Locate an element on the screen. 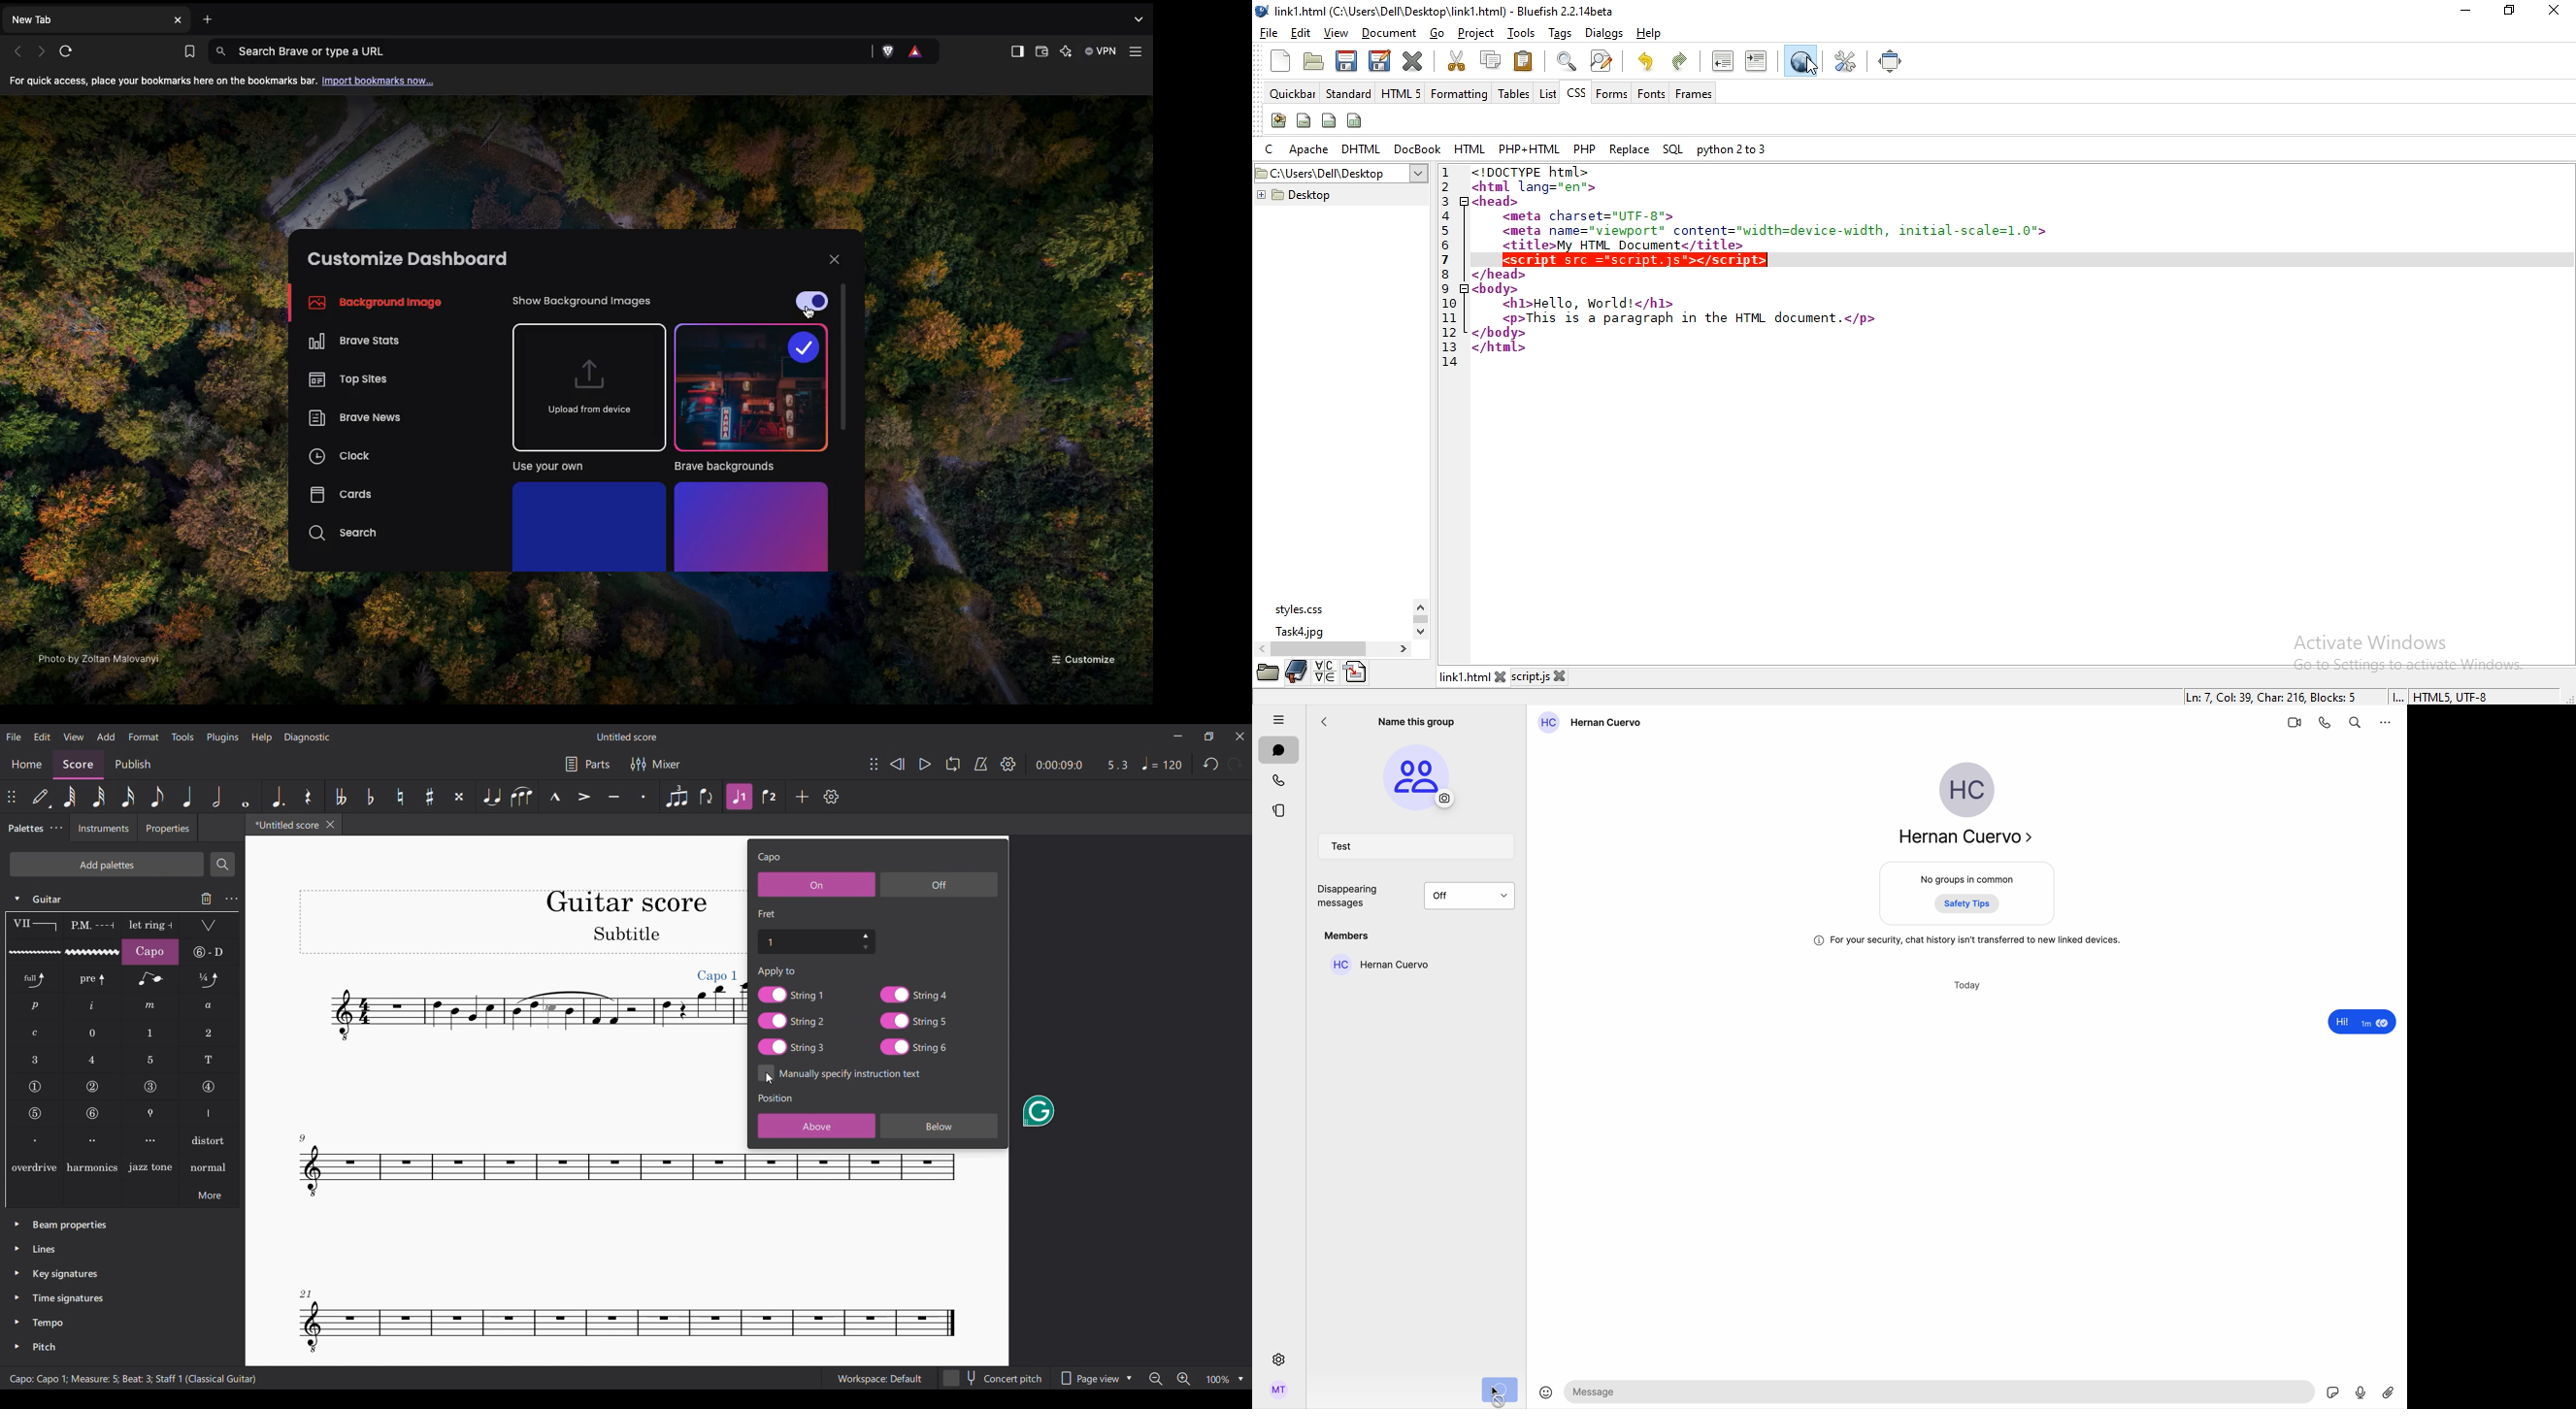  today is located at coordinates (1968, 986).